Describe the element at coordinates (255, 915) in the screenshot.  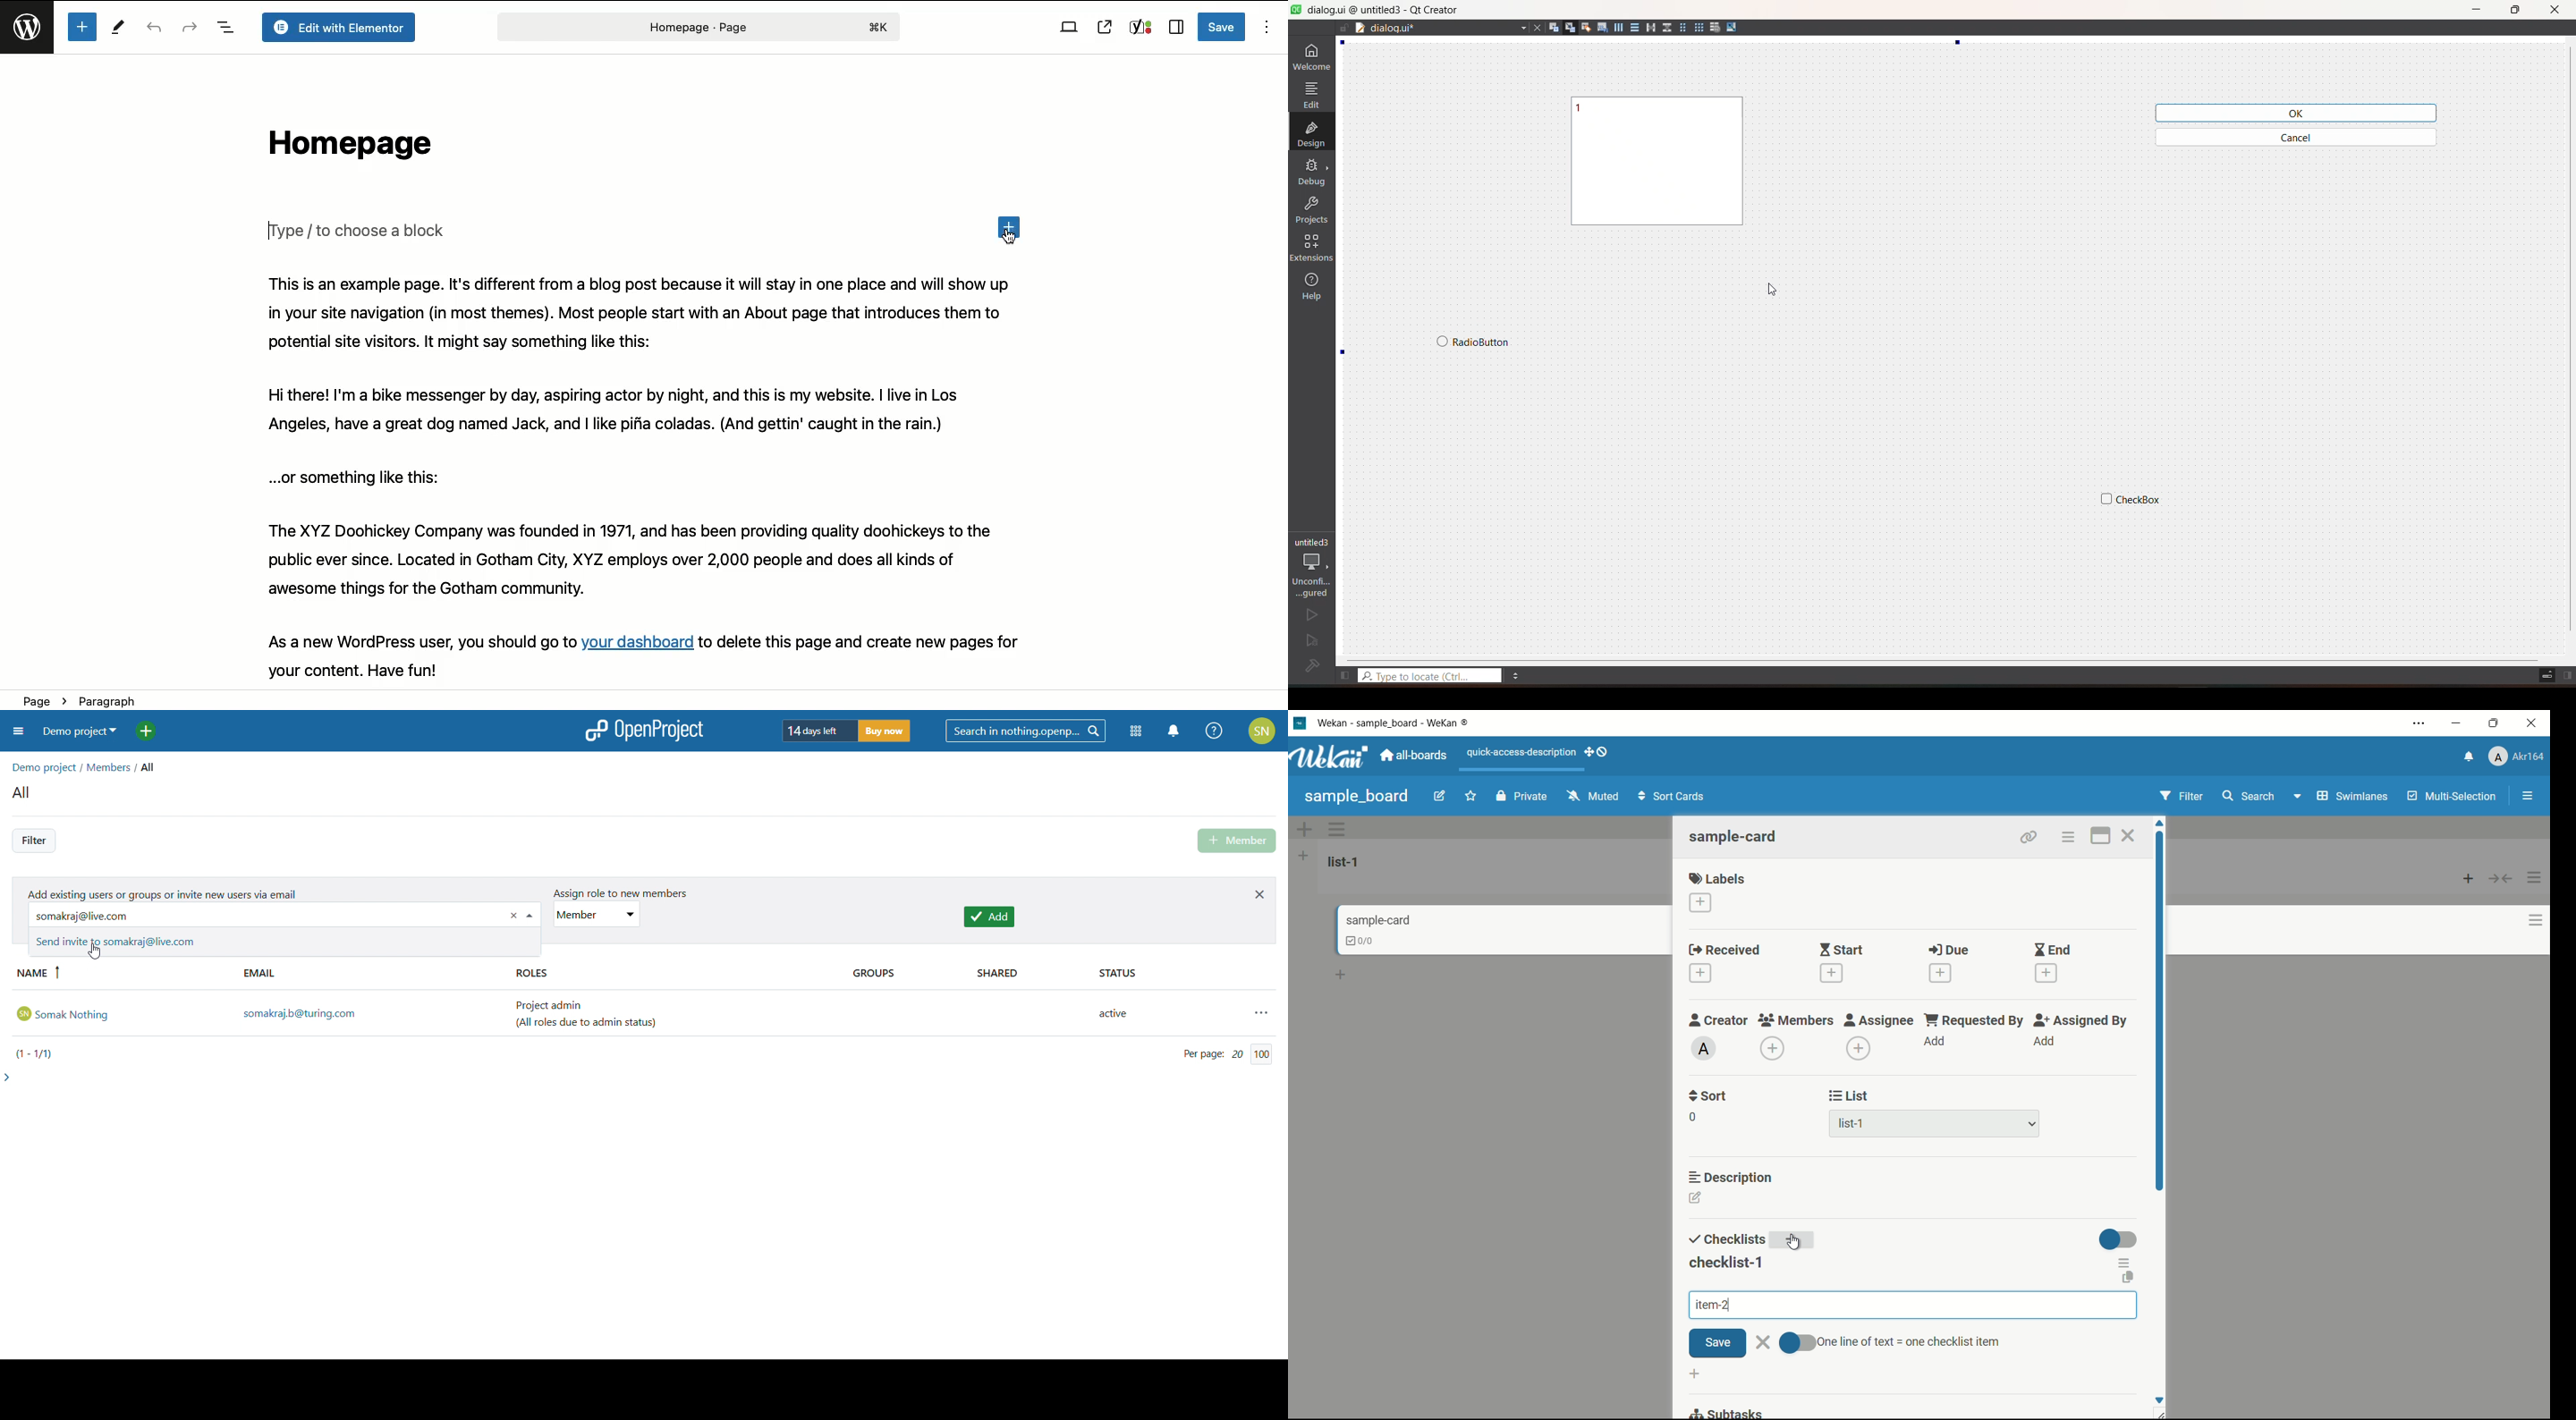
I see `somakraj@live.com` at that location.